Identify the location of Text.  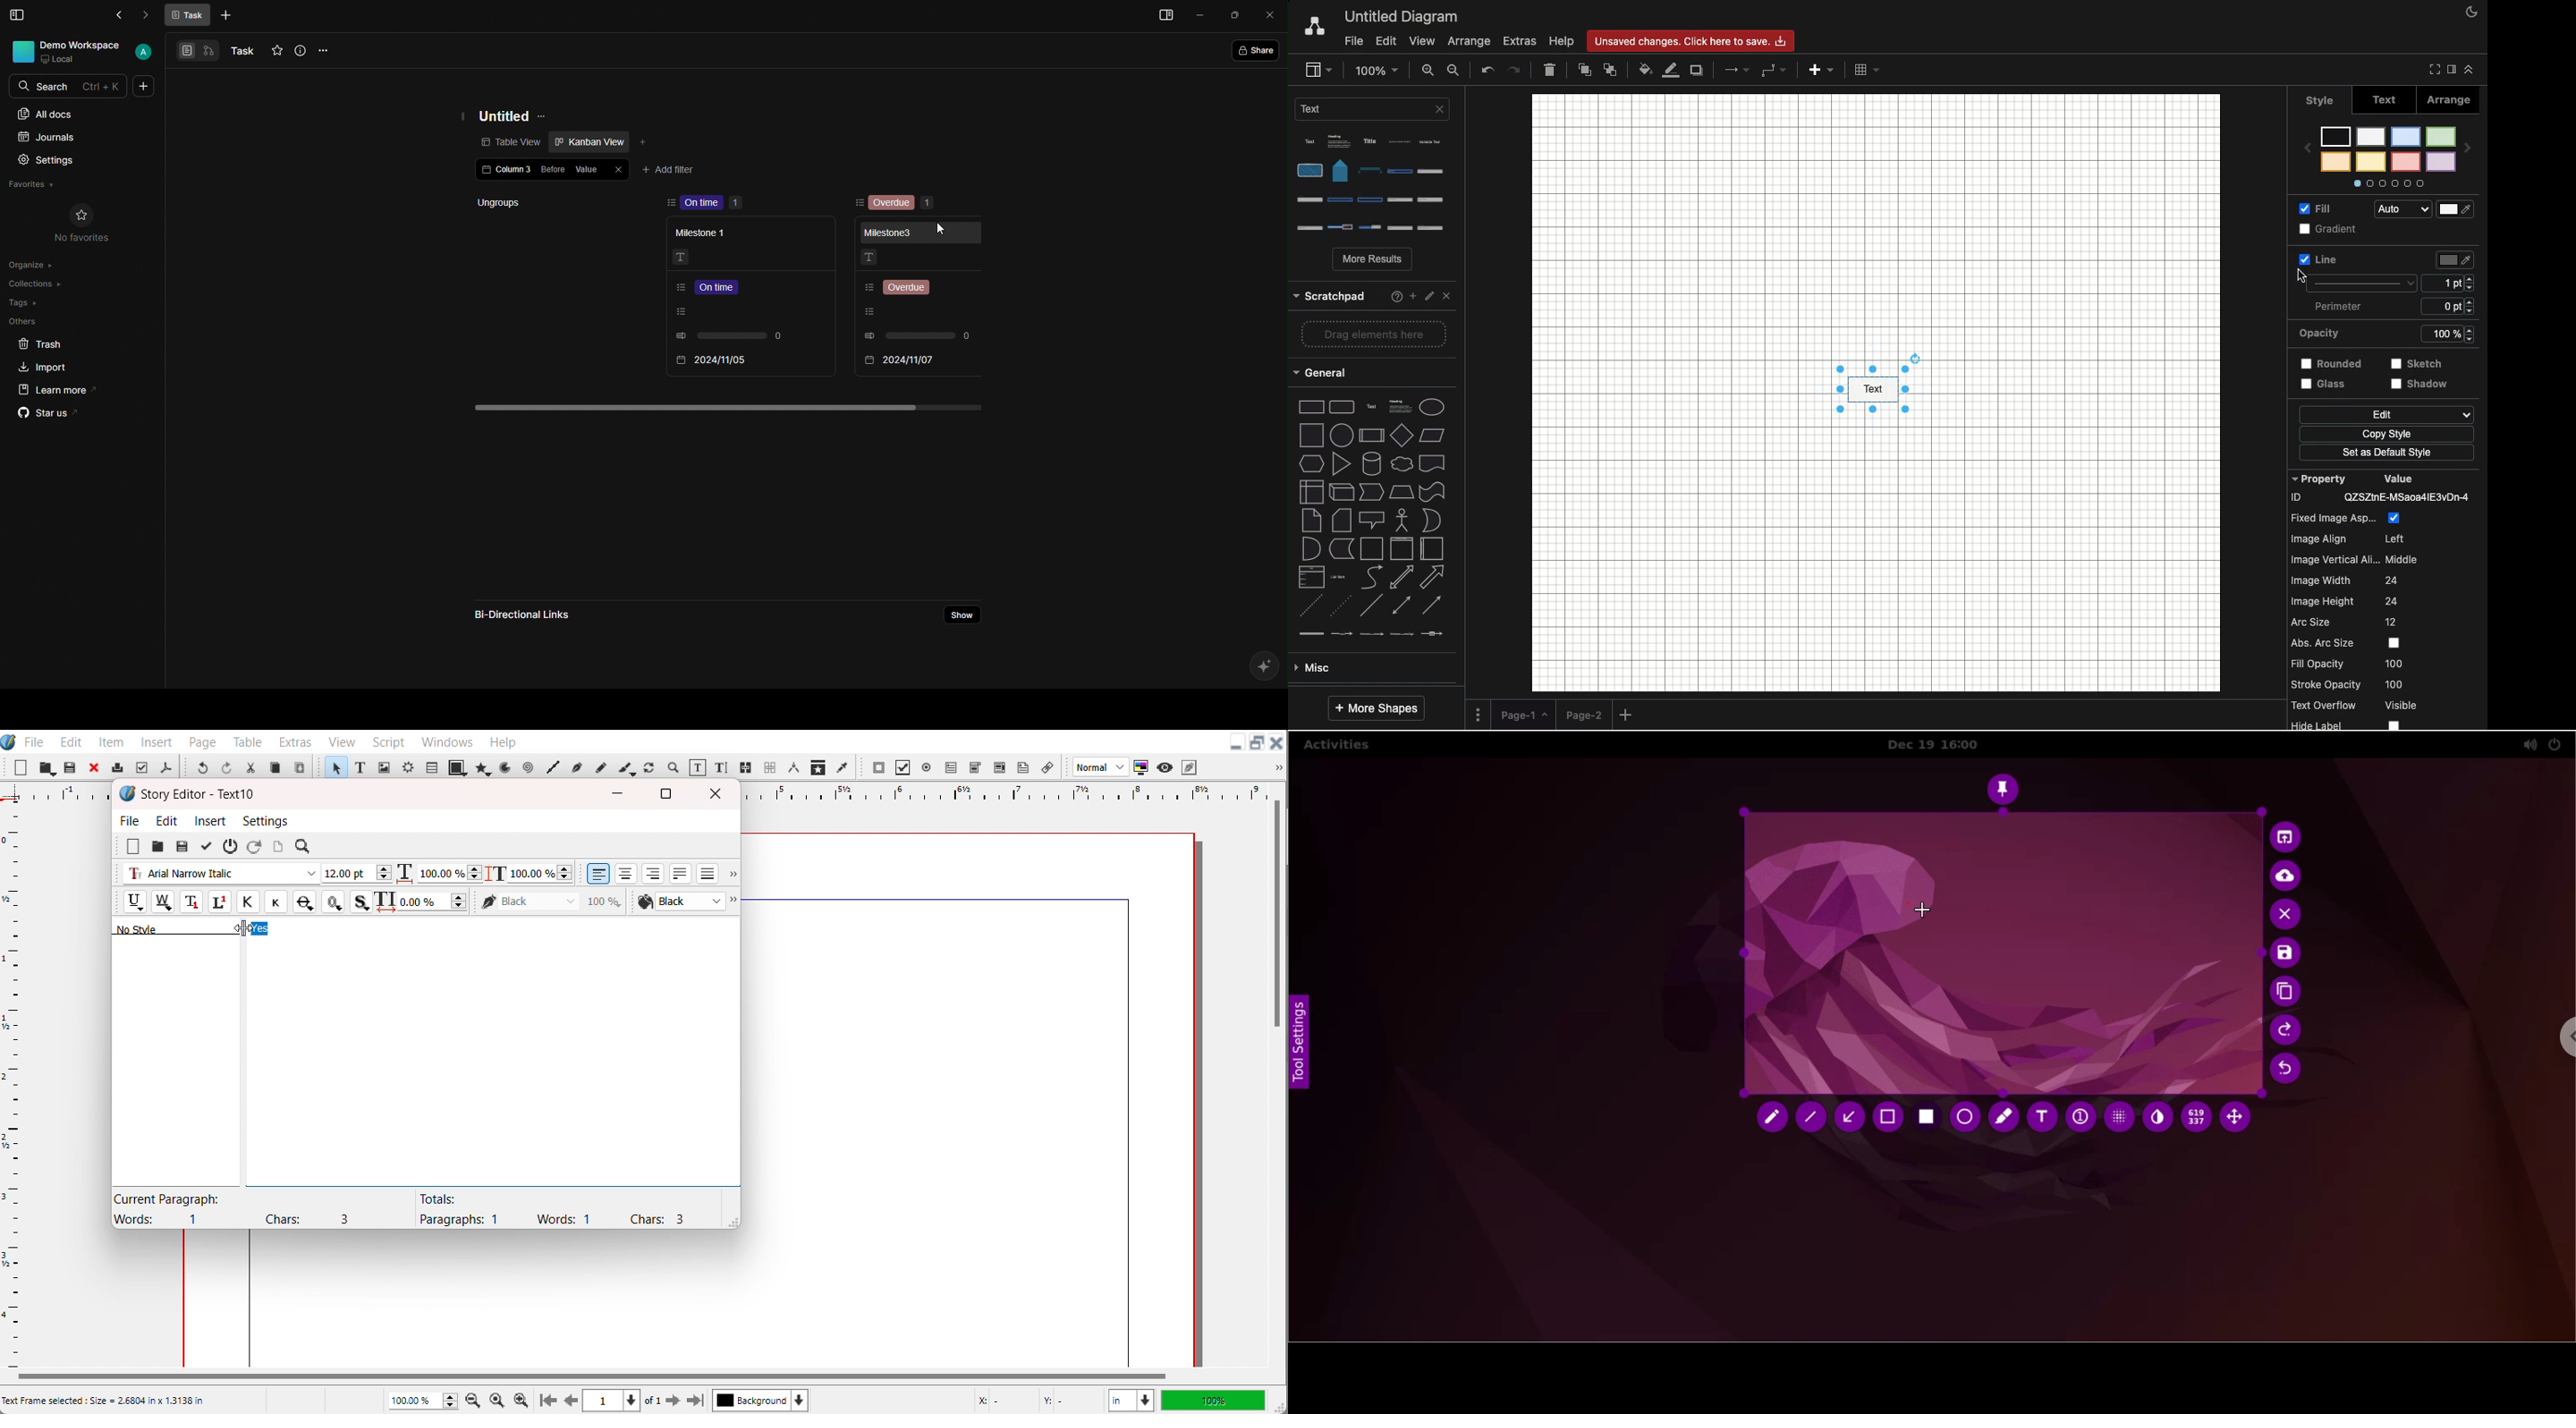
(243, 1209).